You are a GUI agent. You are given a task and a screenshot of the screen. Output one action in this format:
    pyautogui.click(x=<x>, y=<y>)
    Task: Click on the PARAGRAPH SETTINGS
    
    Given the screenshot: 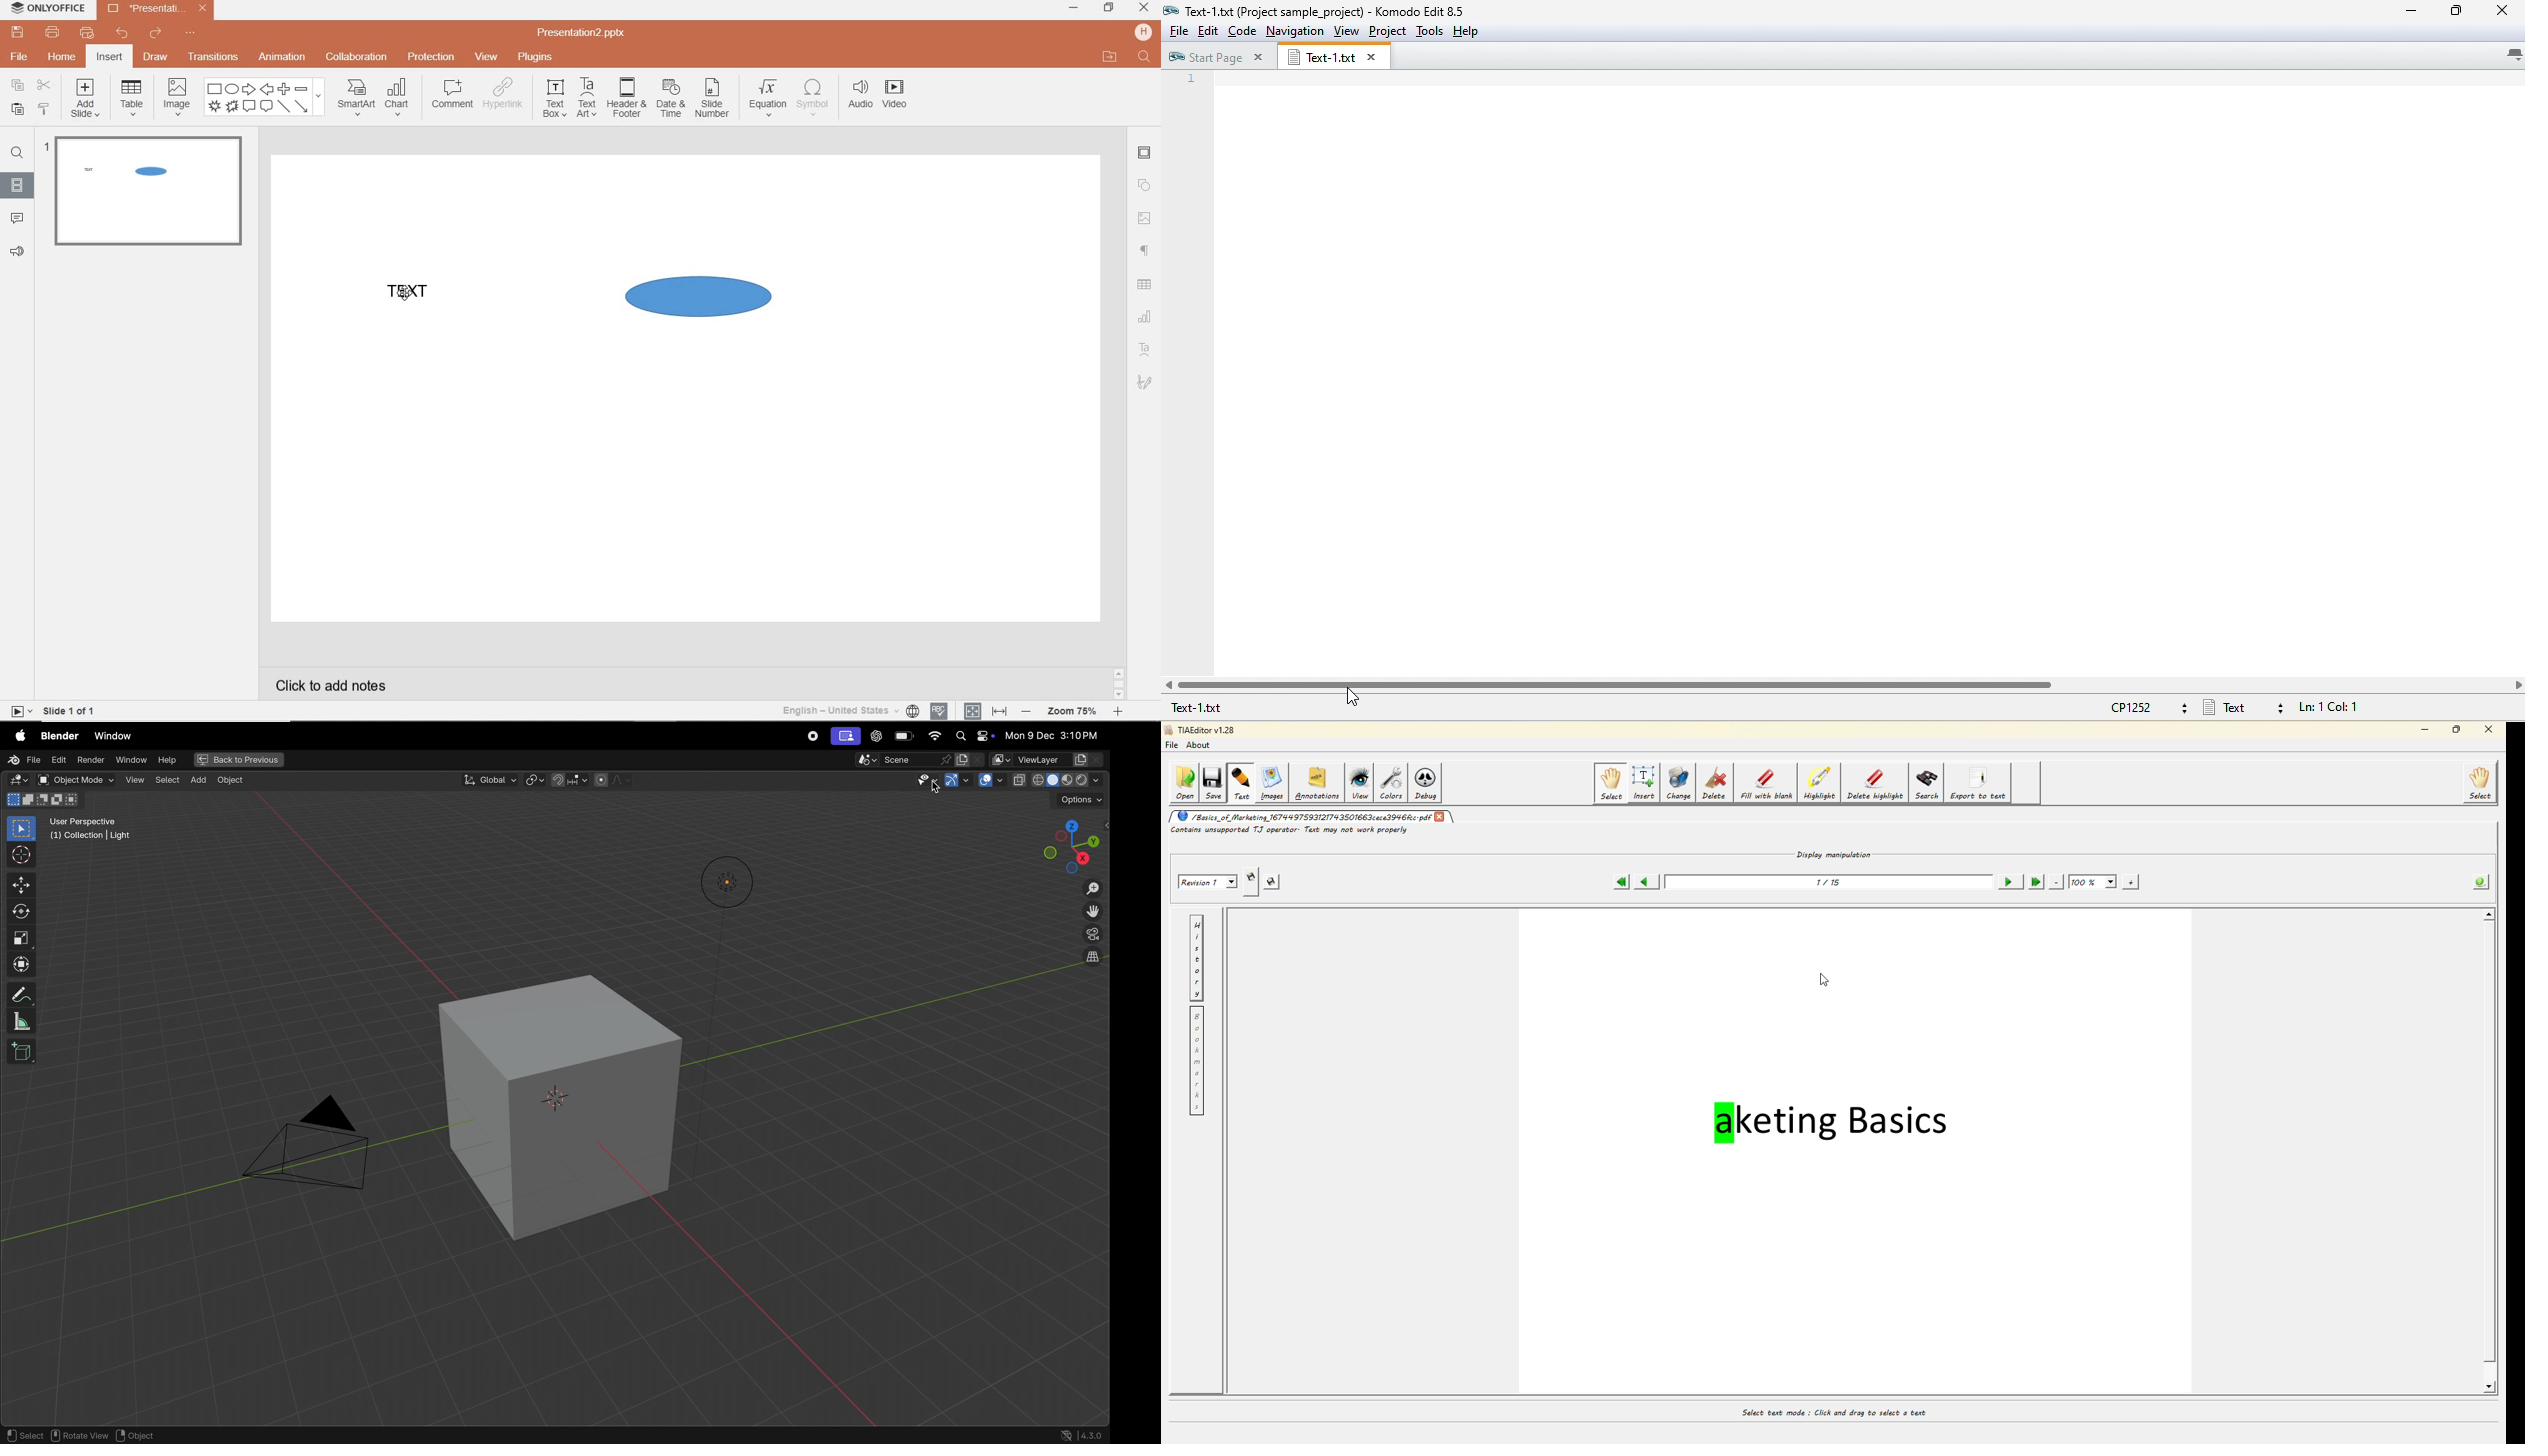 What is the action you would take?
    pyautogui.click(x=1146, y=252)
    